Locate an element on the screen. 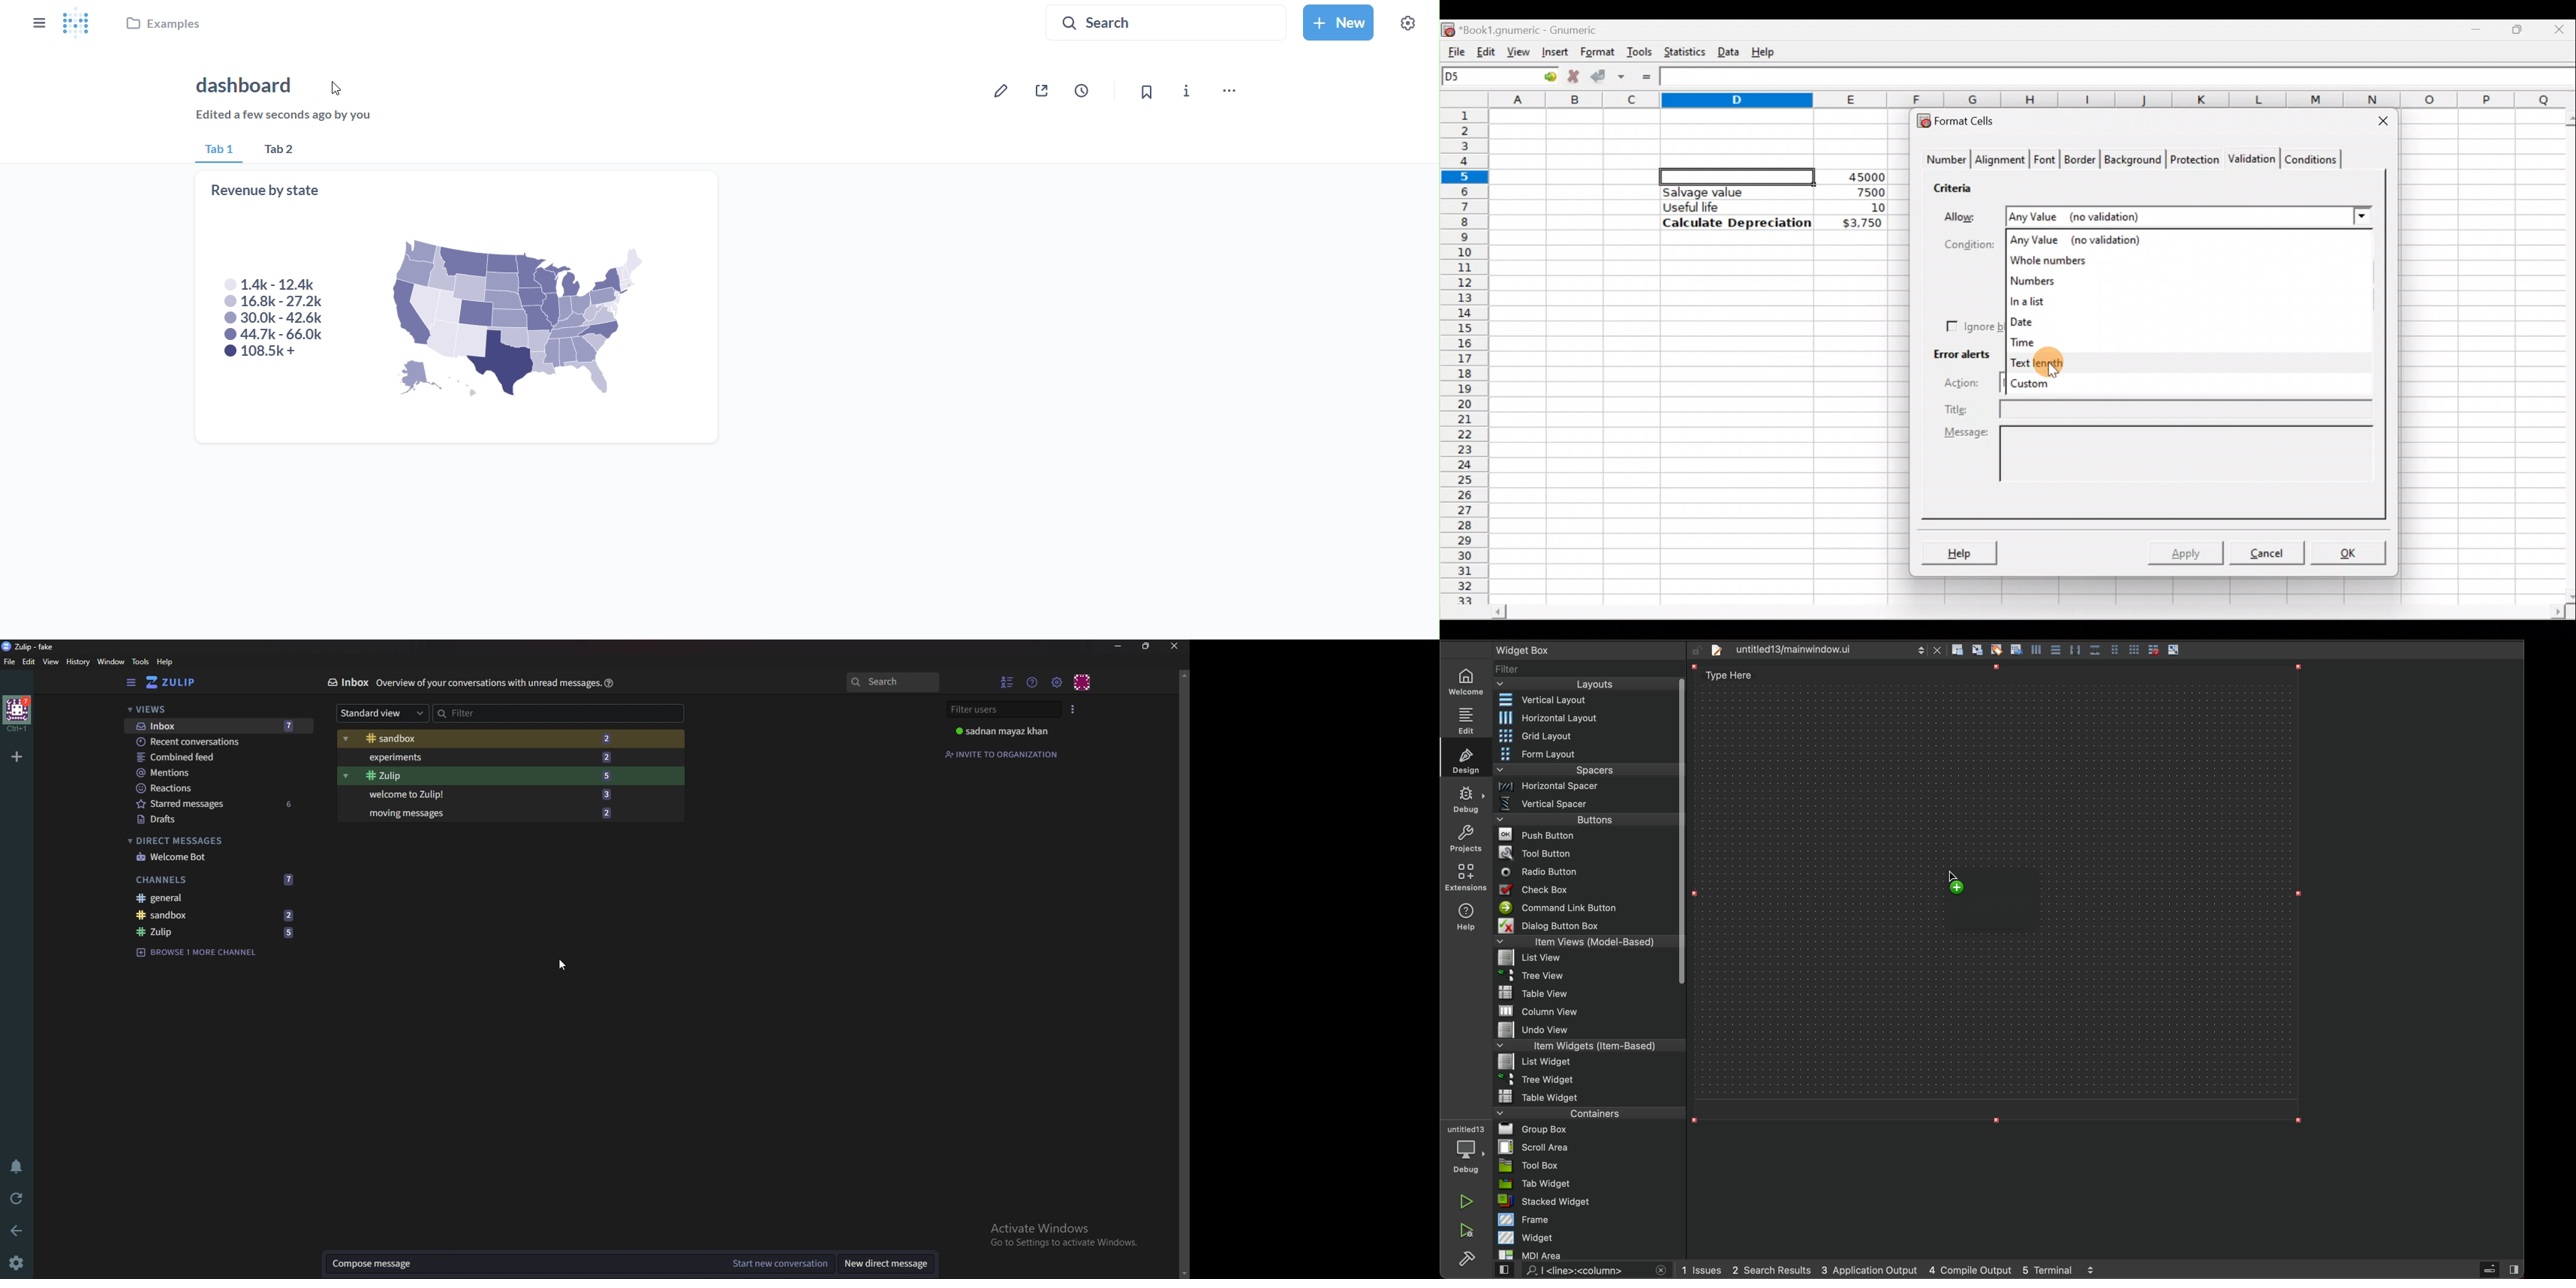 The image size is (2576, 1288). Browse channel is located at coordinates (203, 951).